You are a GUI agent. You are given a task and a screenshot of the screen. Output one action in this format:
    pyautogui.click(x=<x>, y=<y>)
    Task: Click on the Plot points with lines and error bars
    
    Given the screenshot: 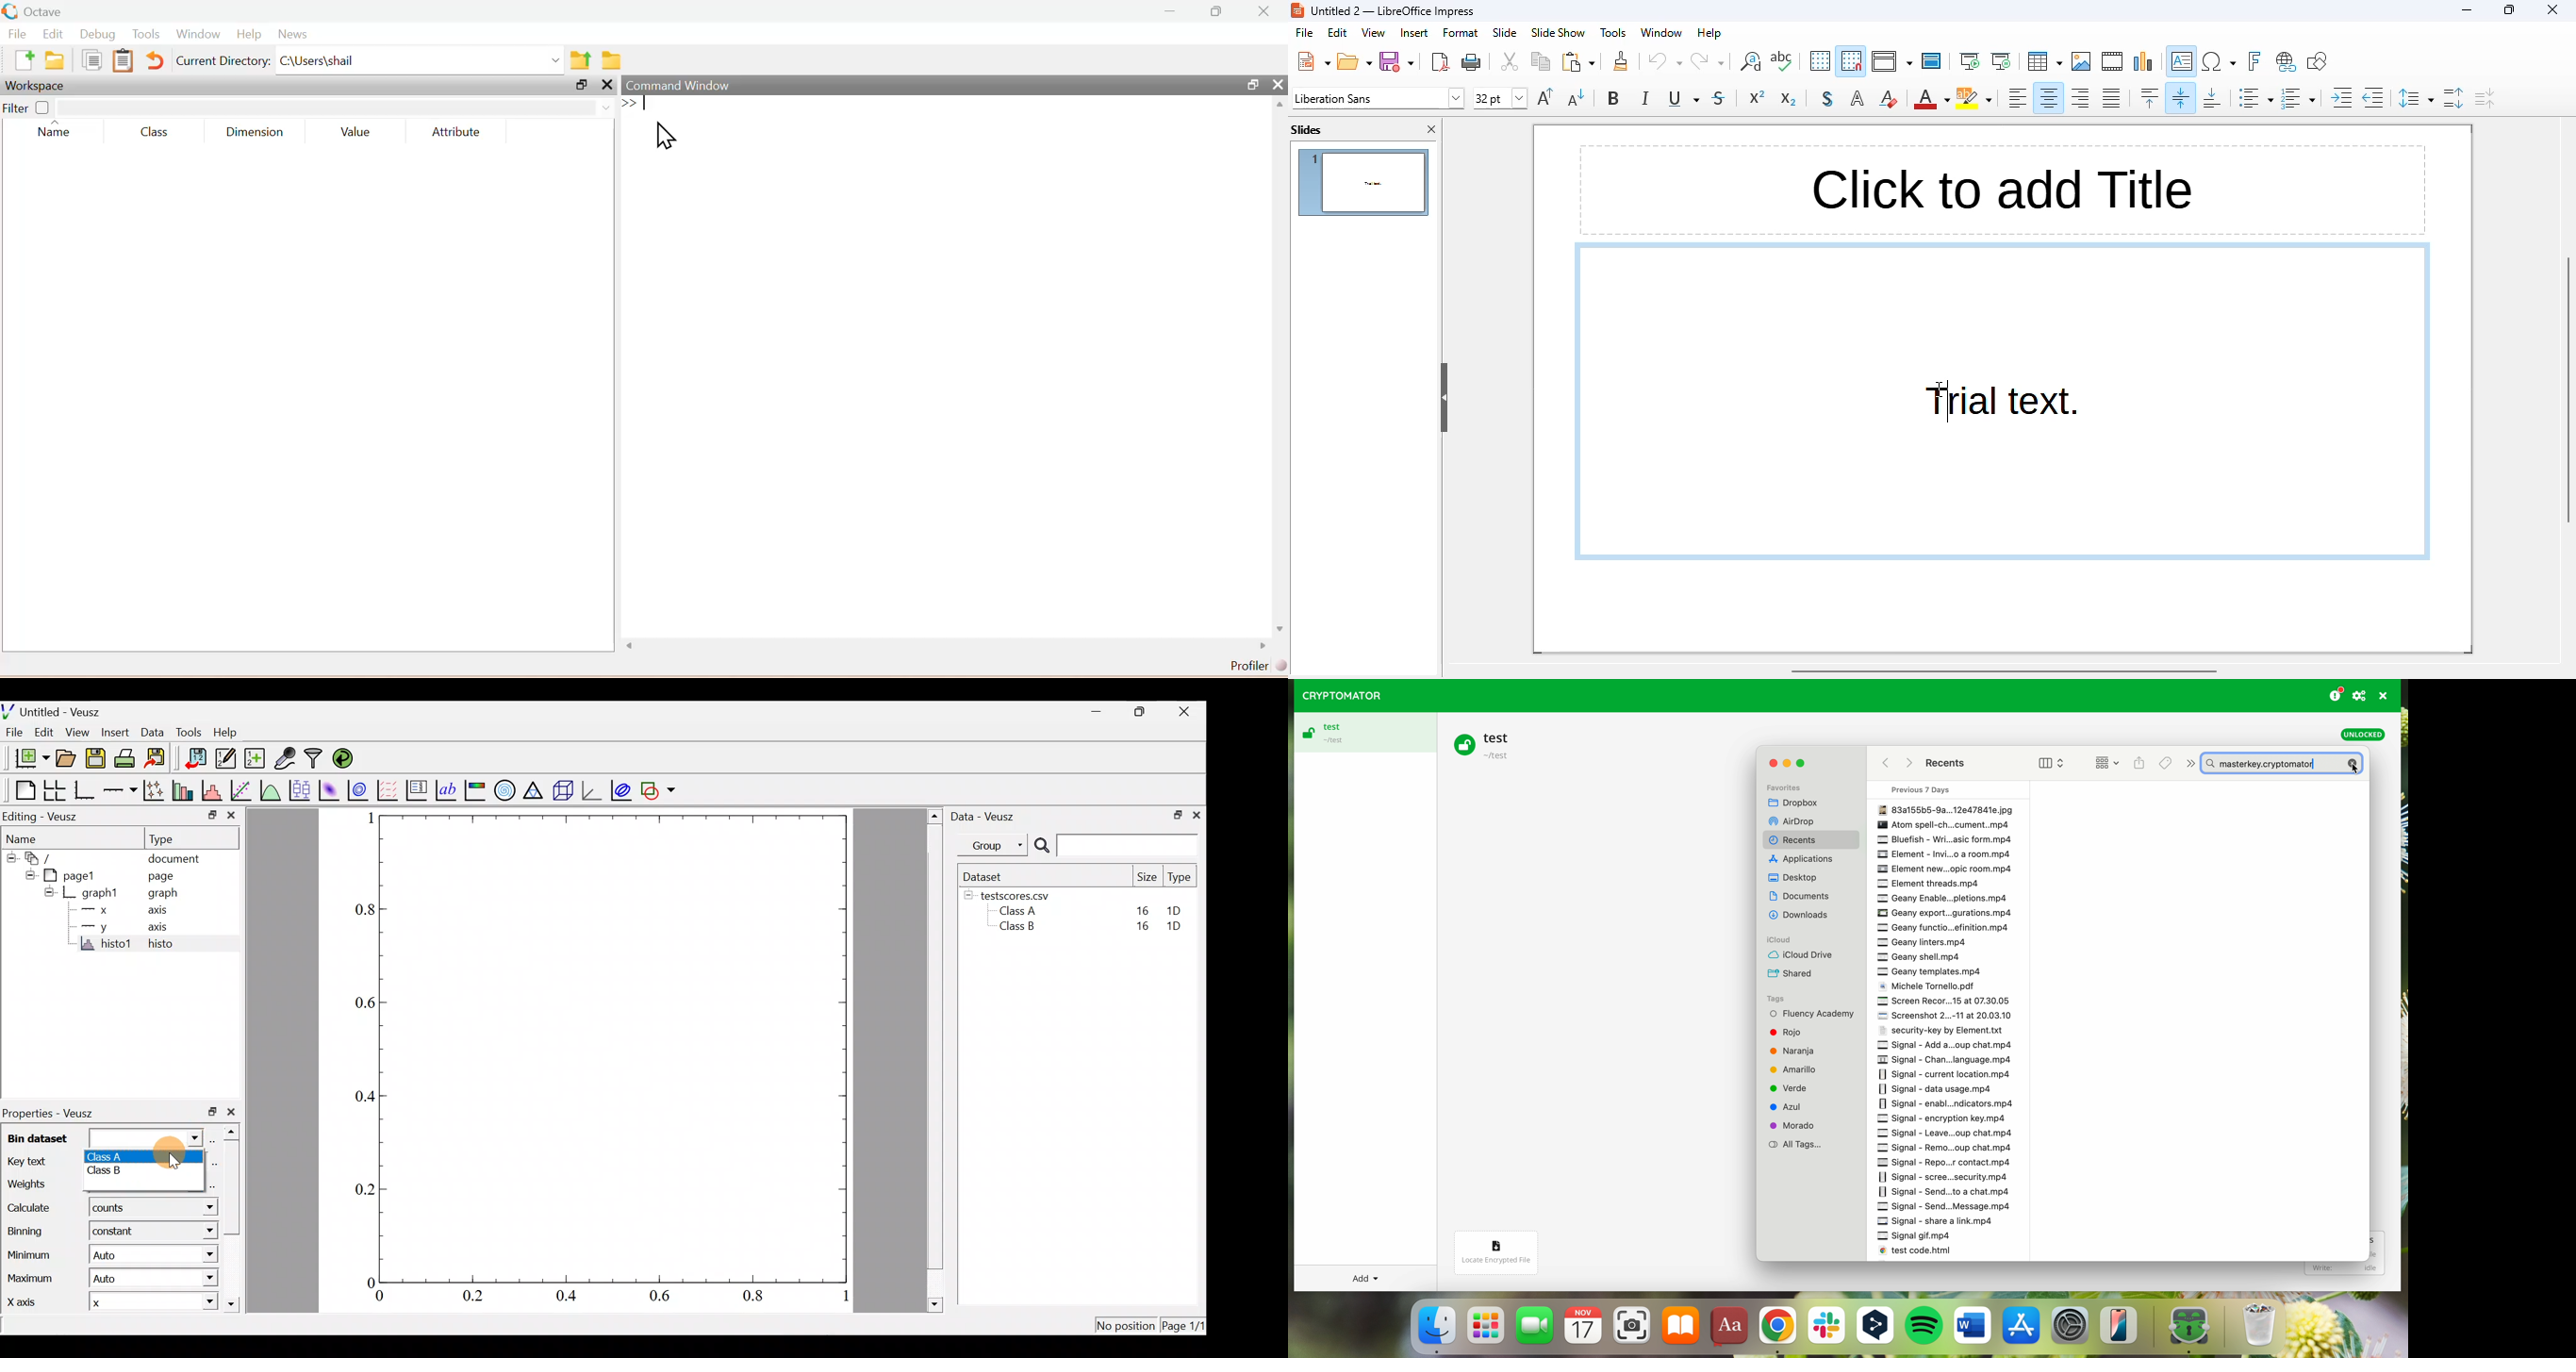 What is the action you would take?
    pyautogui.click(x=154, y=790)
    